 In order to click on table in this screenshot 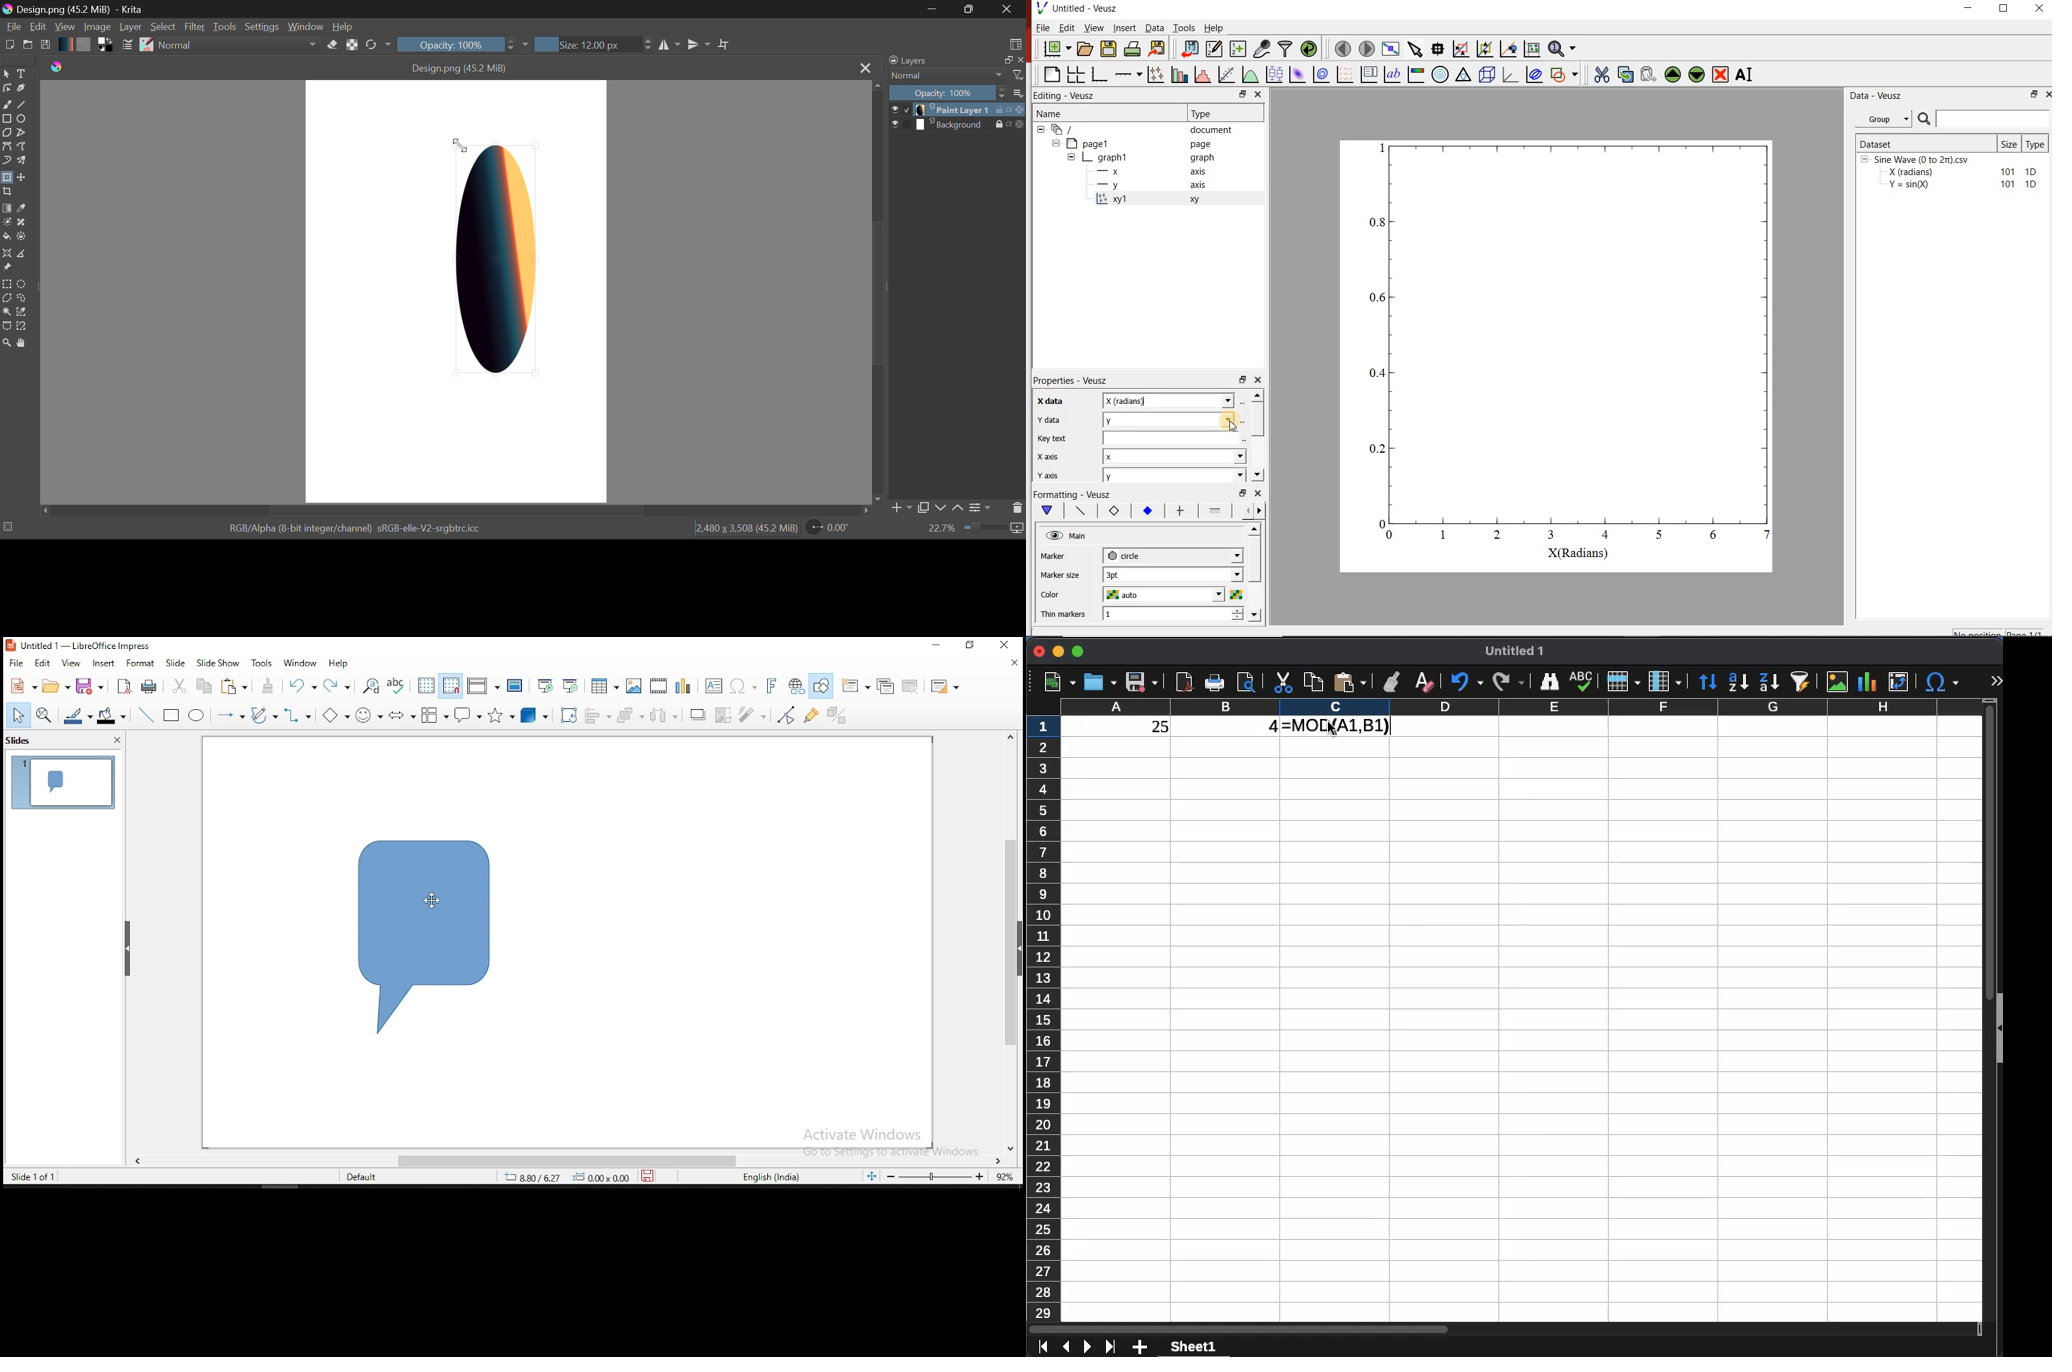, I will do `click(603, 684)`.